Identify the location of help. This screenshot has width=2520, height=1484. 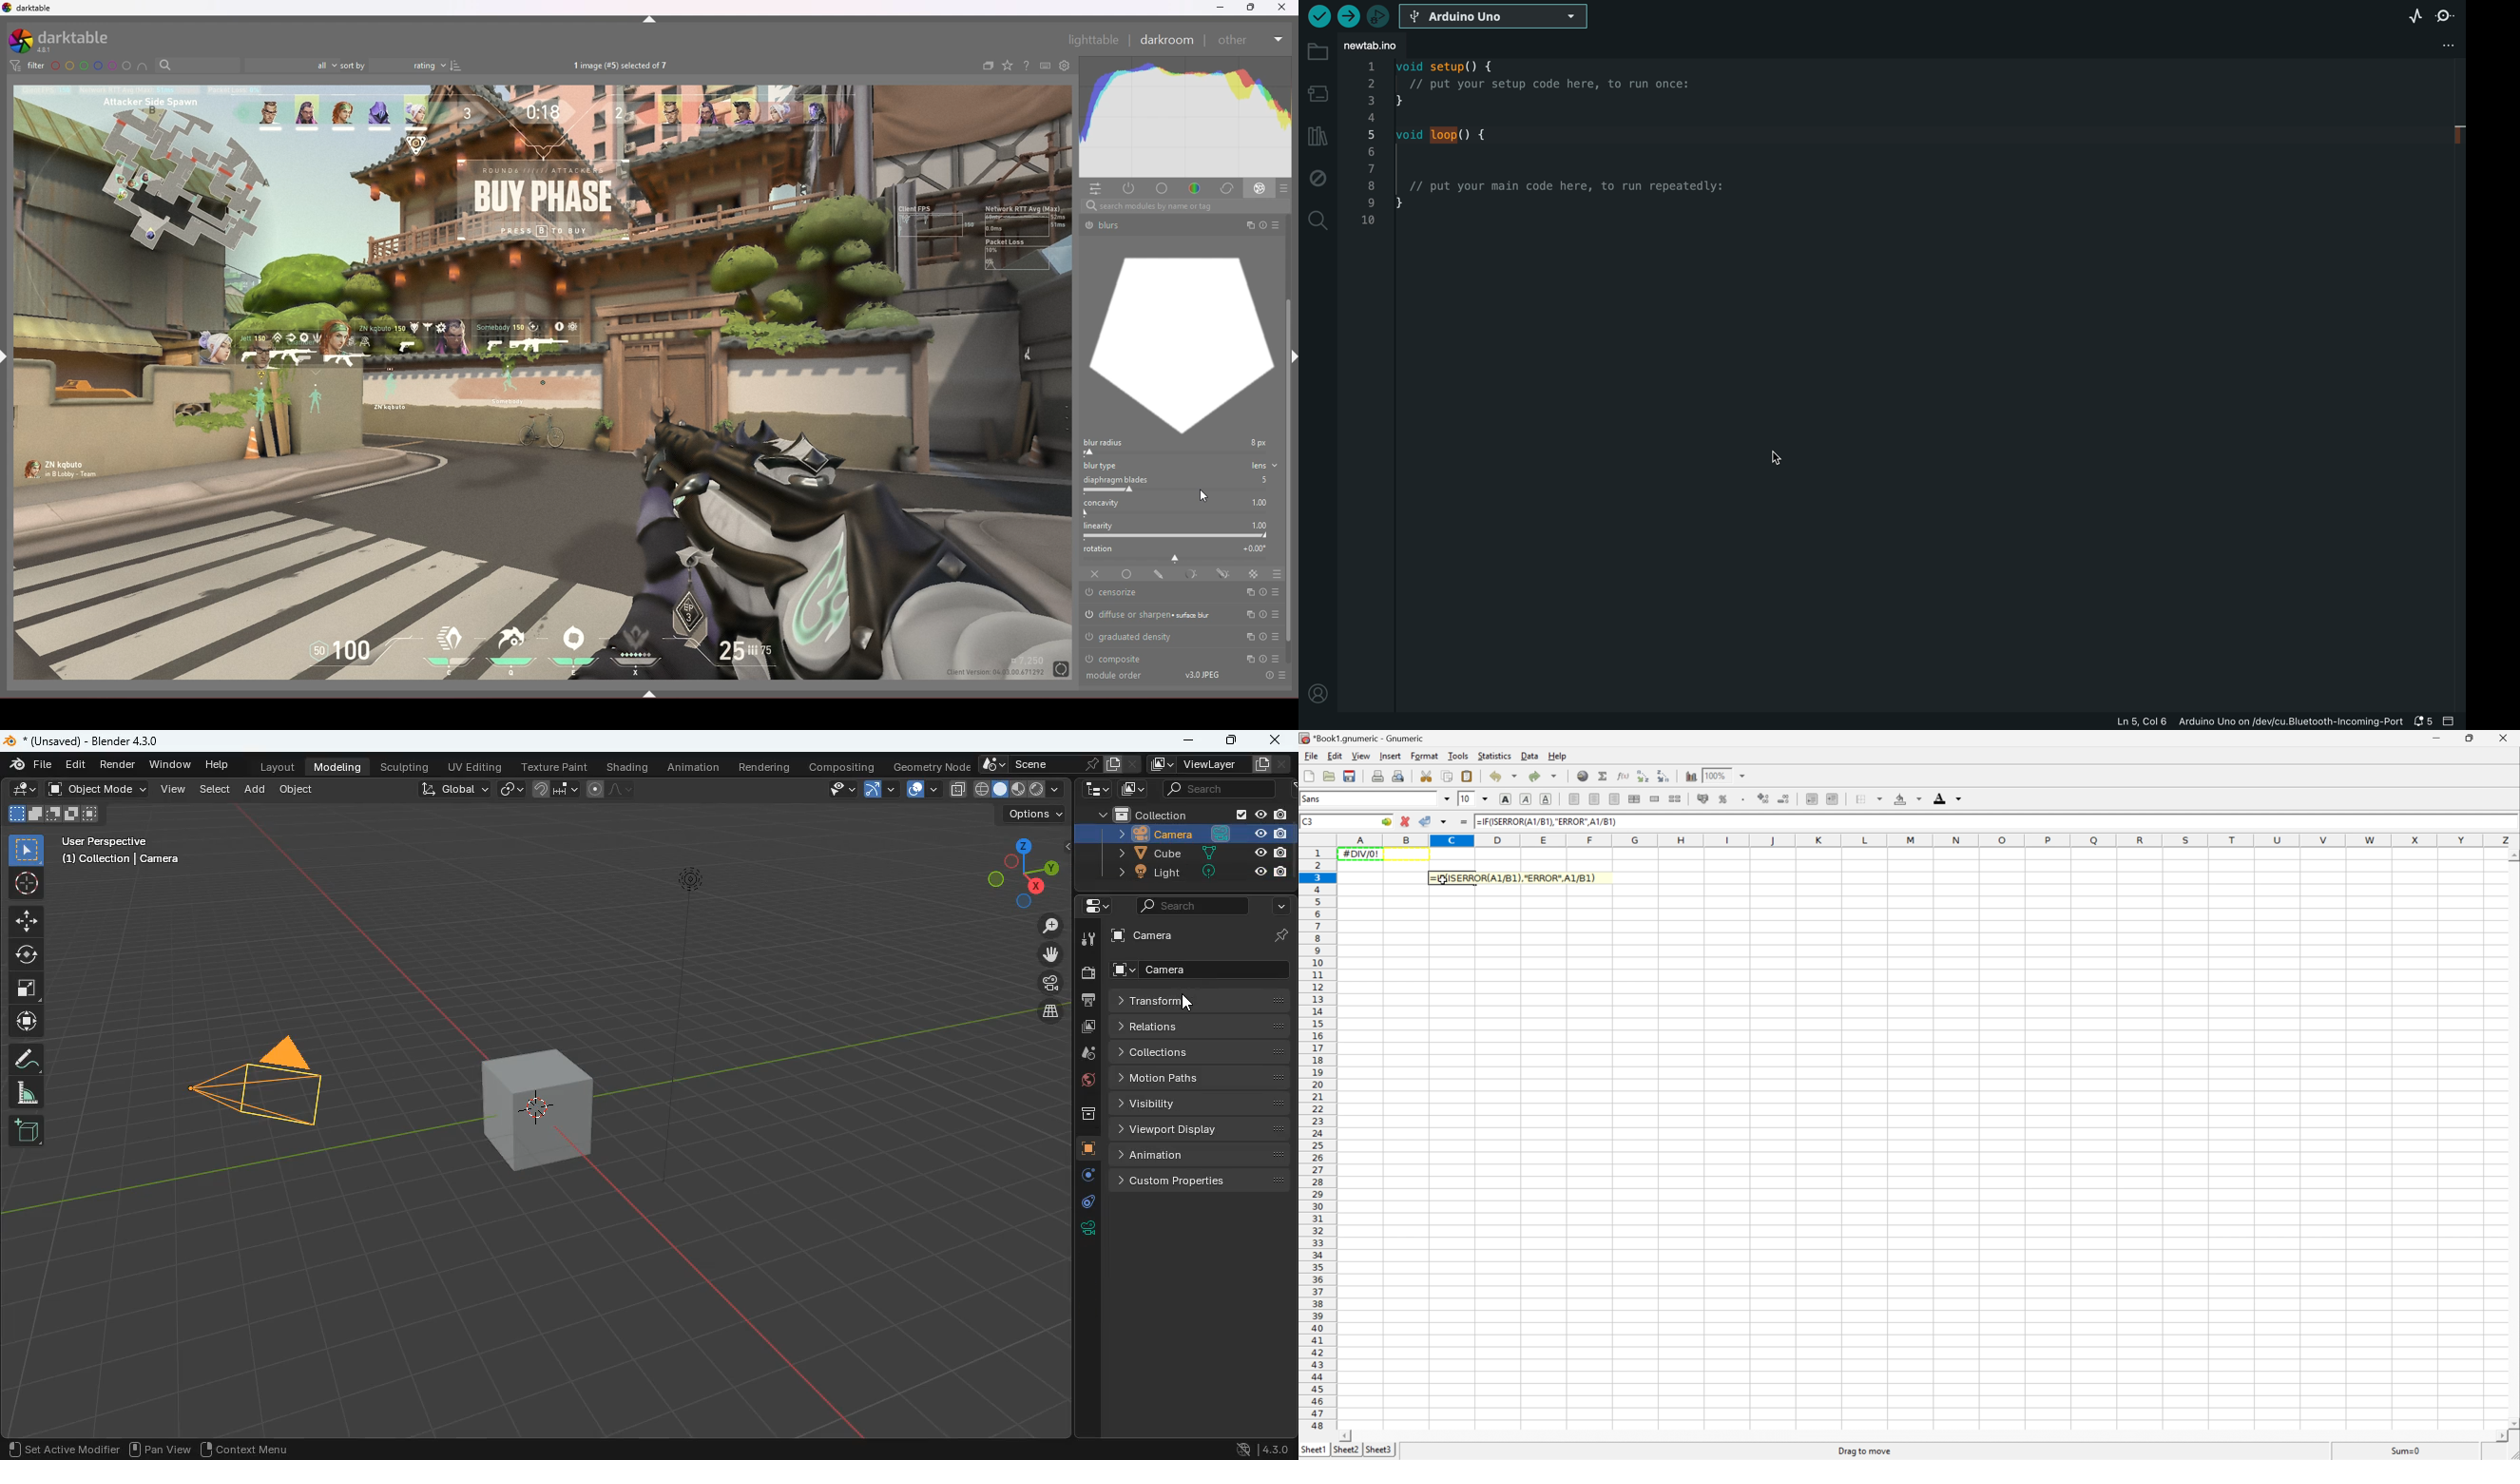
(1026, 66).